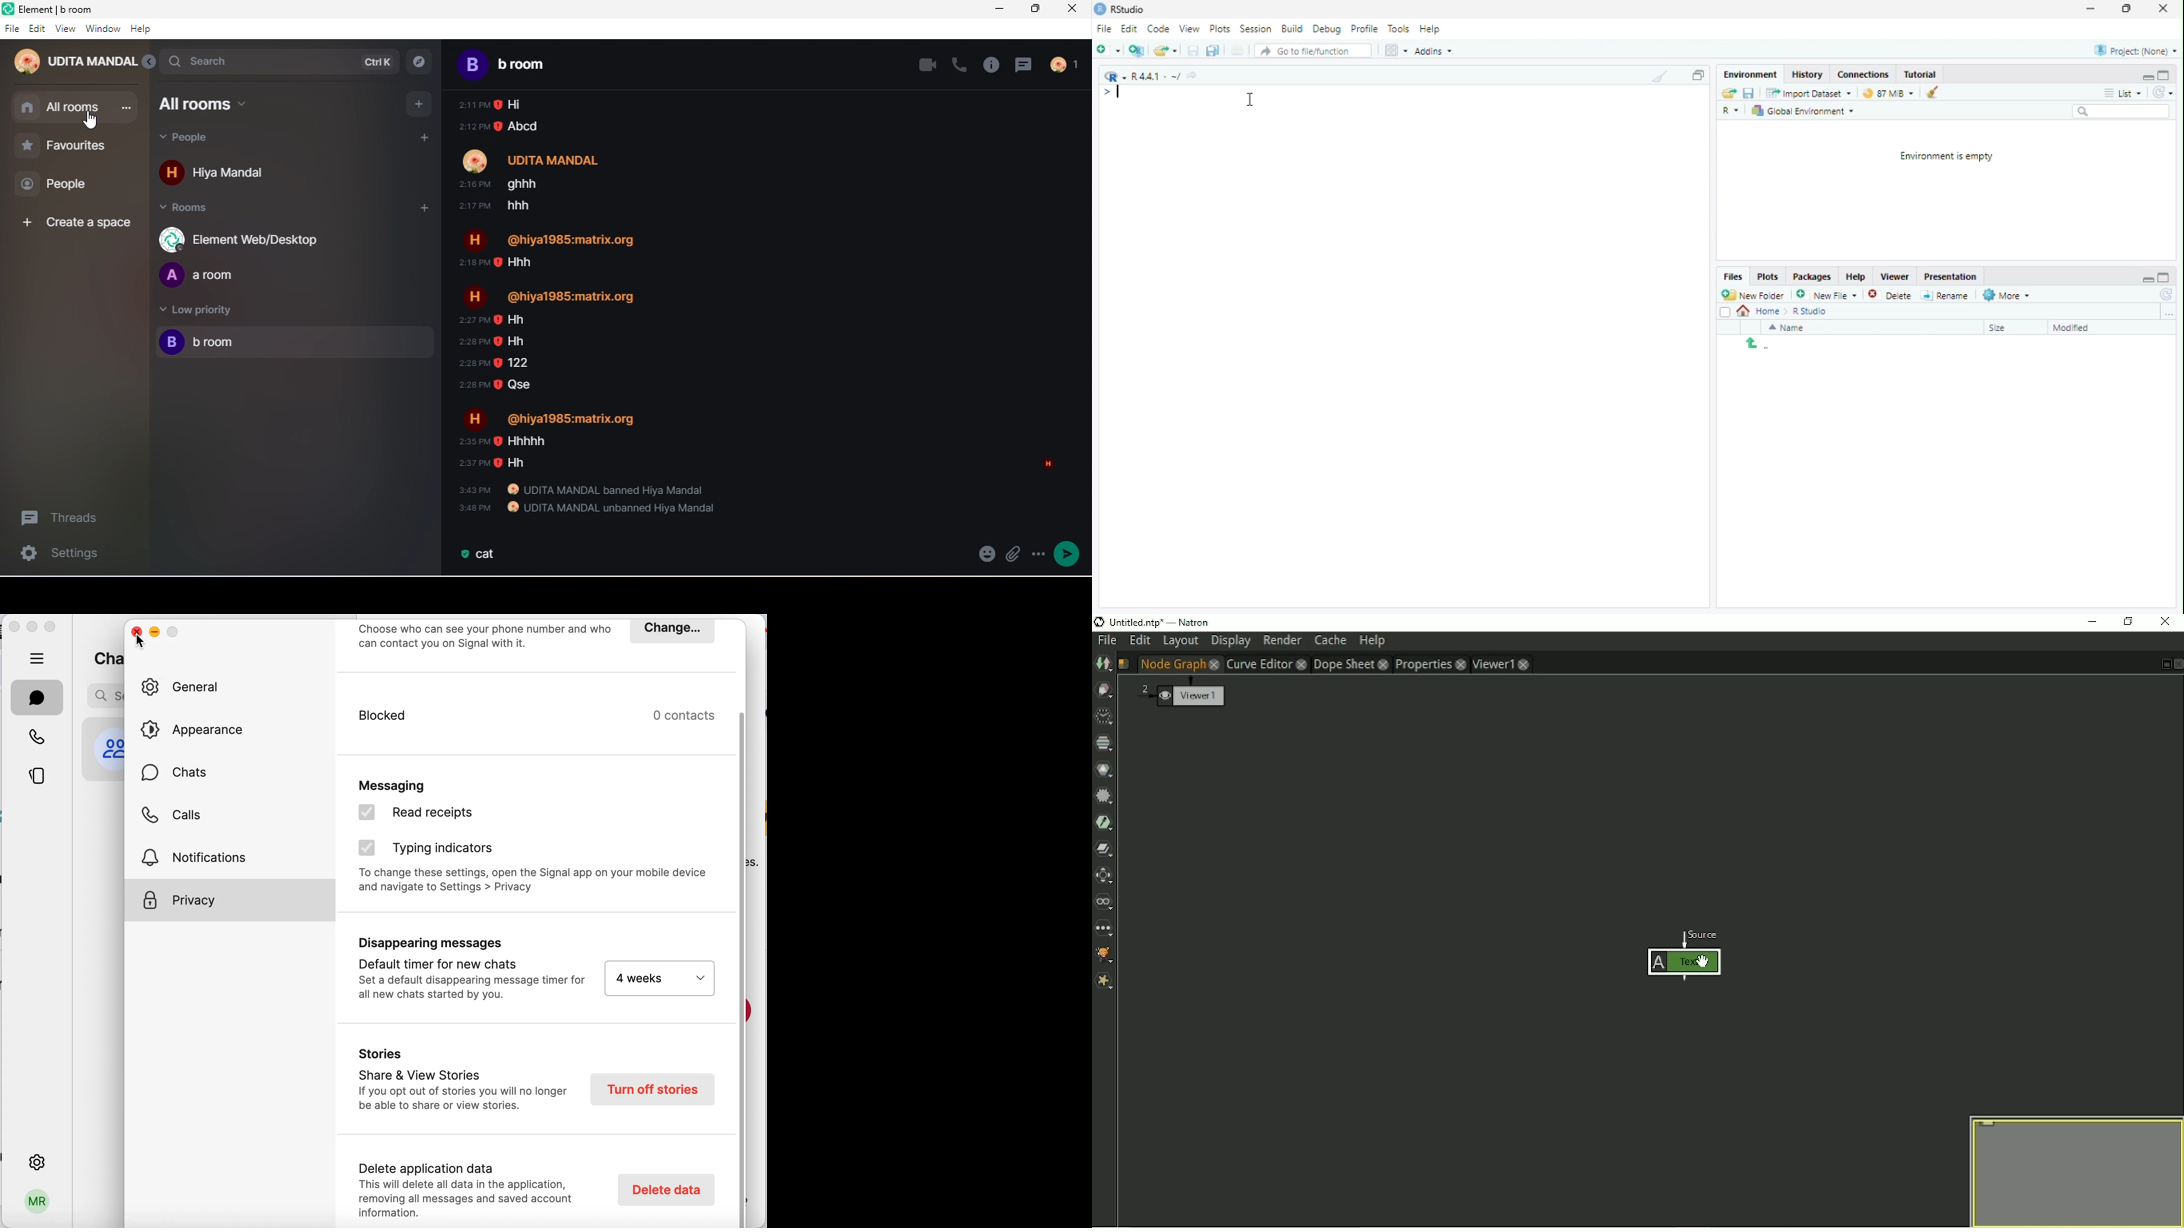 The width and height of the screenshot is (2184, 1232). What do you see at coordinates (1730, 93) in the screenshot?
I see `Open` at bounding box center [1730, 93].